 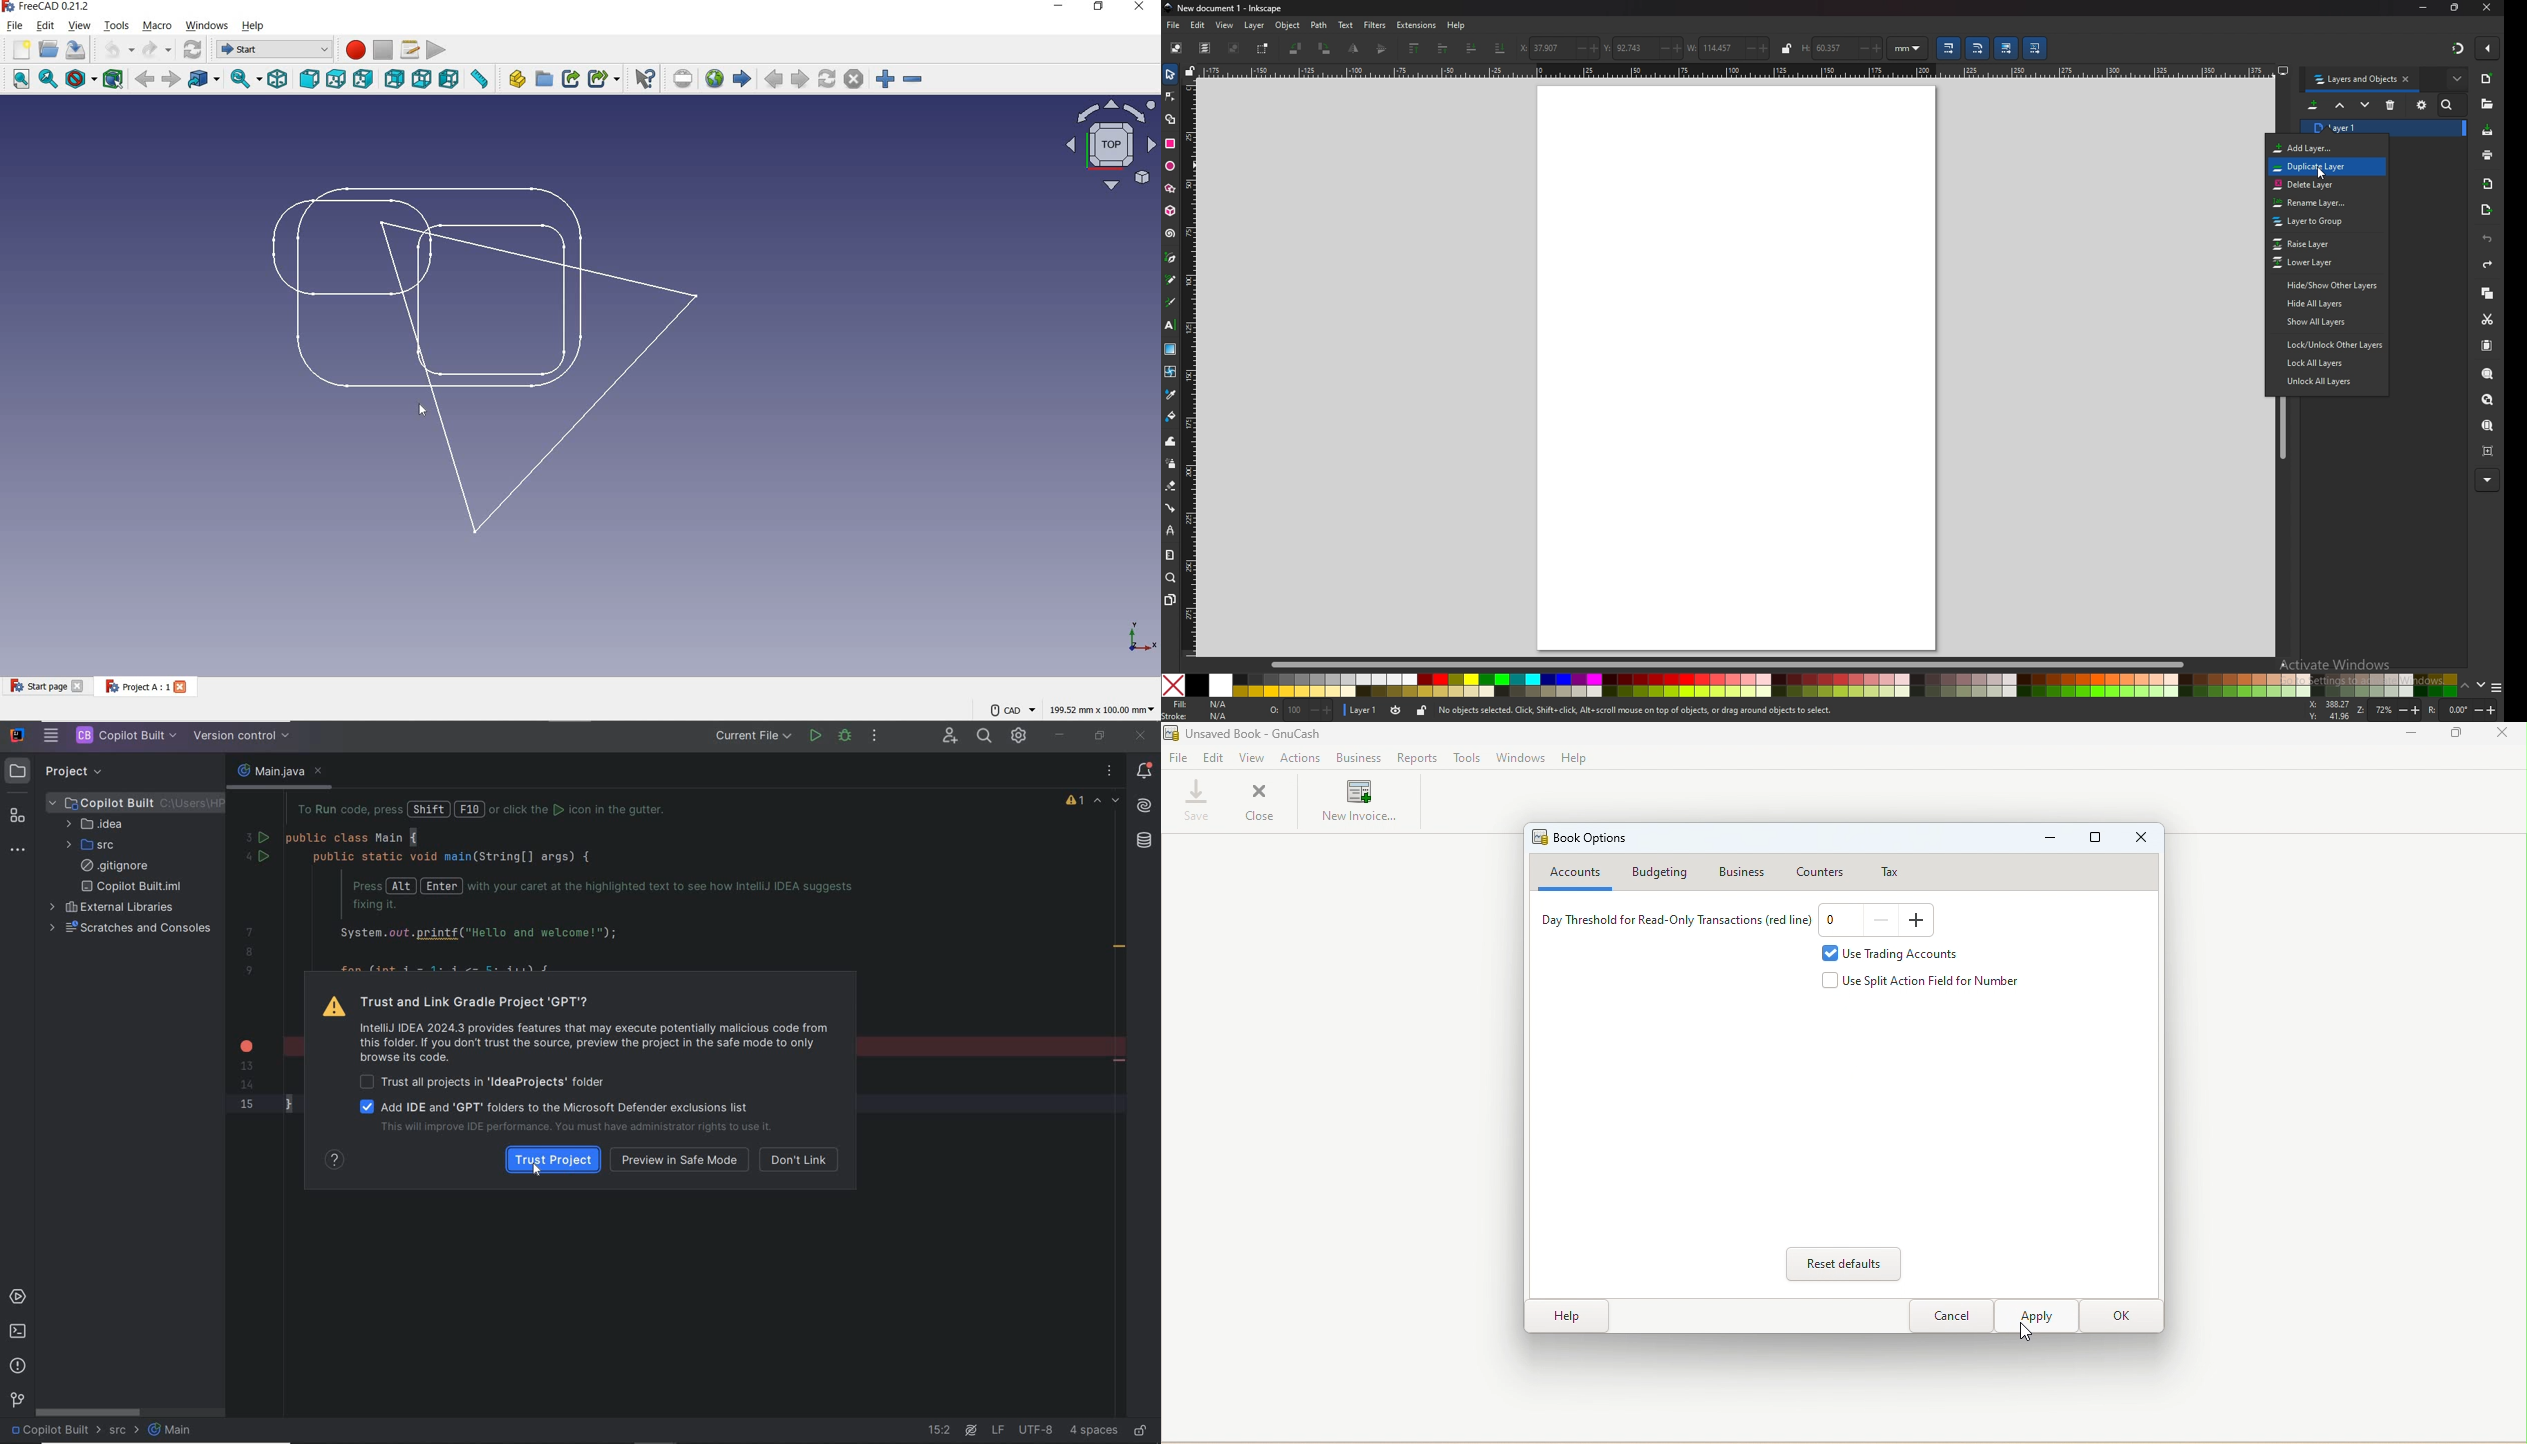 What do you see at coordinates (2455, 734) in the screenshot?
I see `Maximize` at bounding box center [2455, 734].